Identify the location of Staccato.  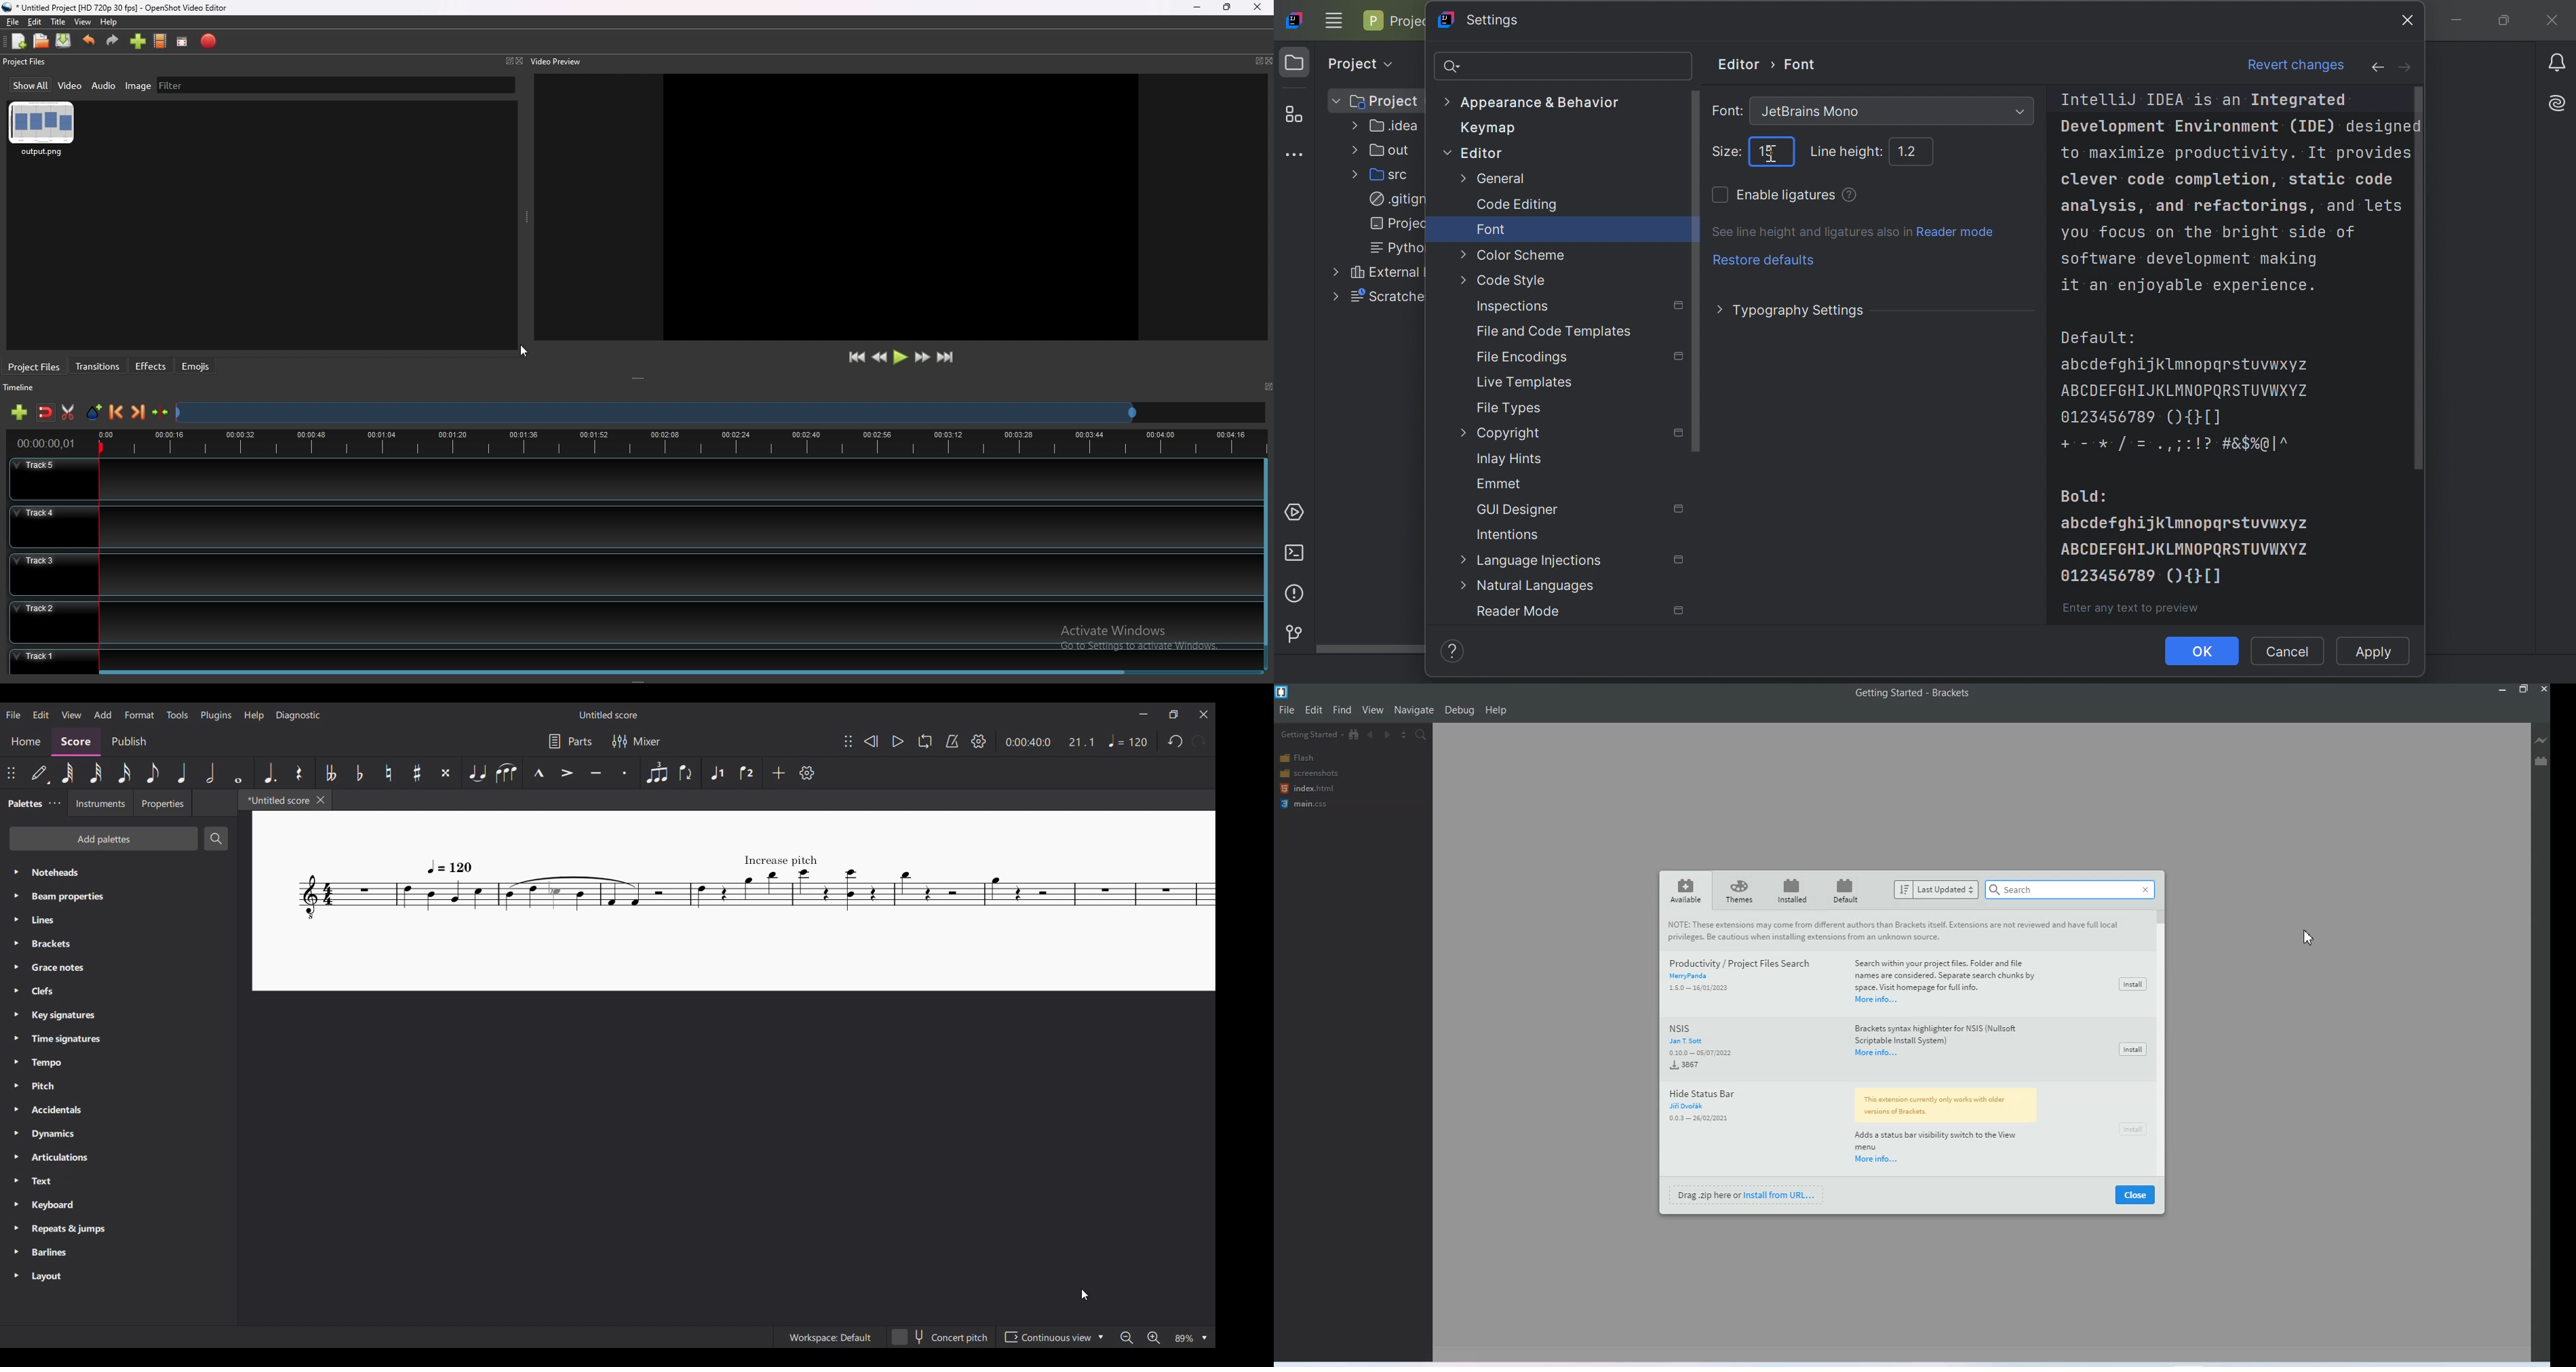
(625, 773).